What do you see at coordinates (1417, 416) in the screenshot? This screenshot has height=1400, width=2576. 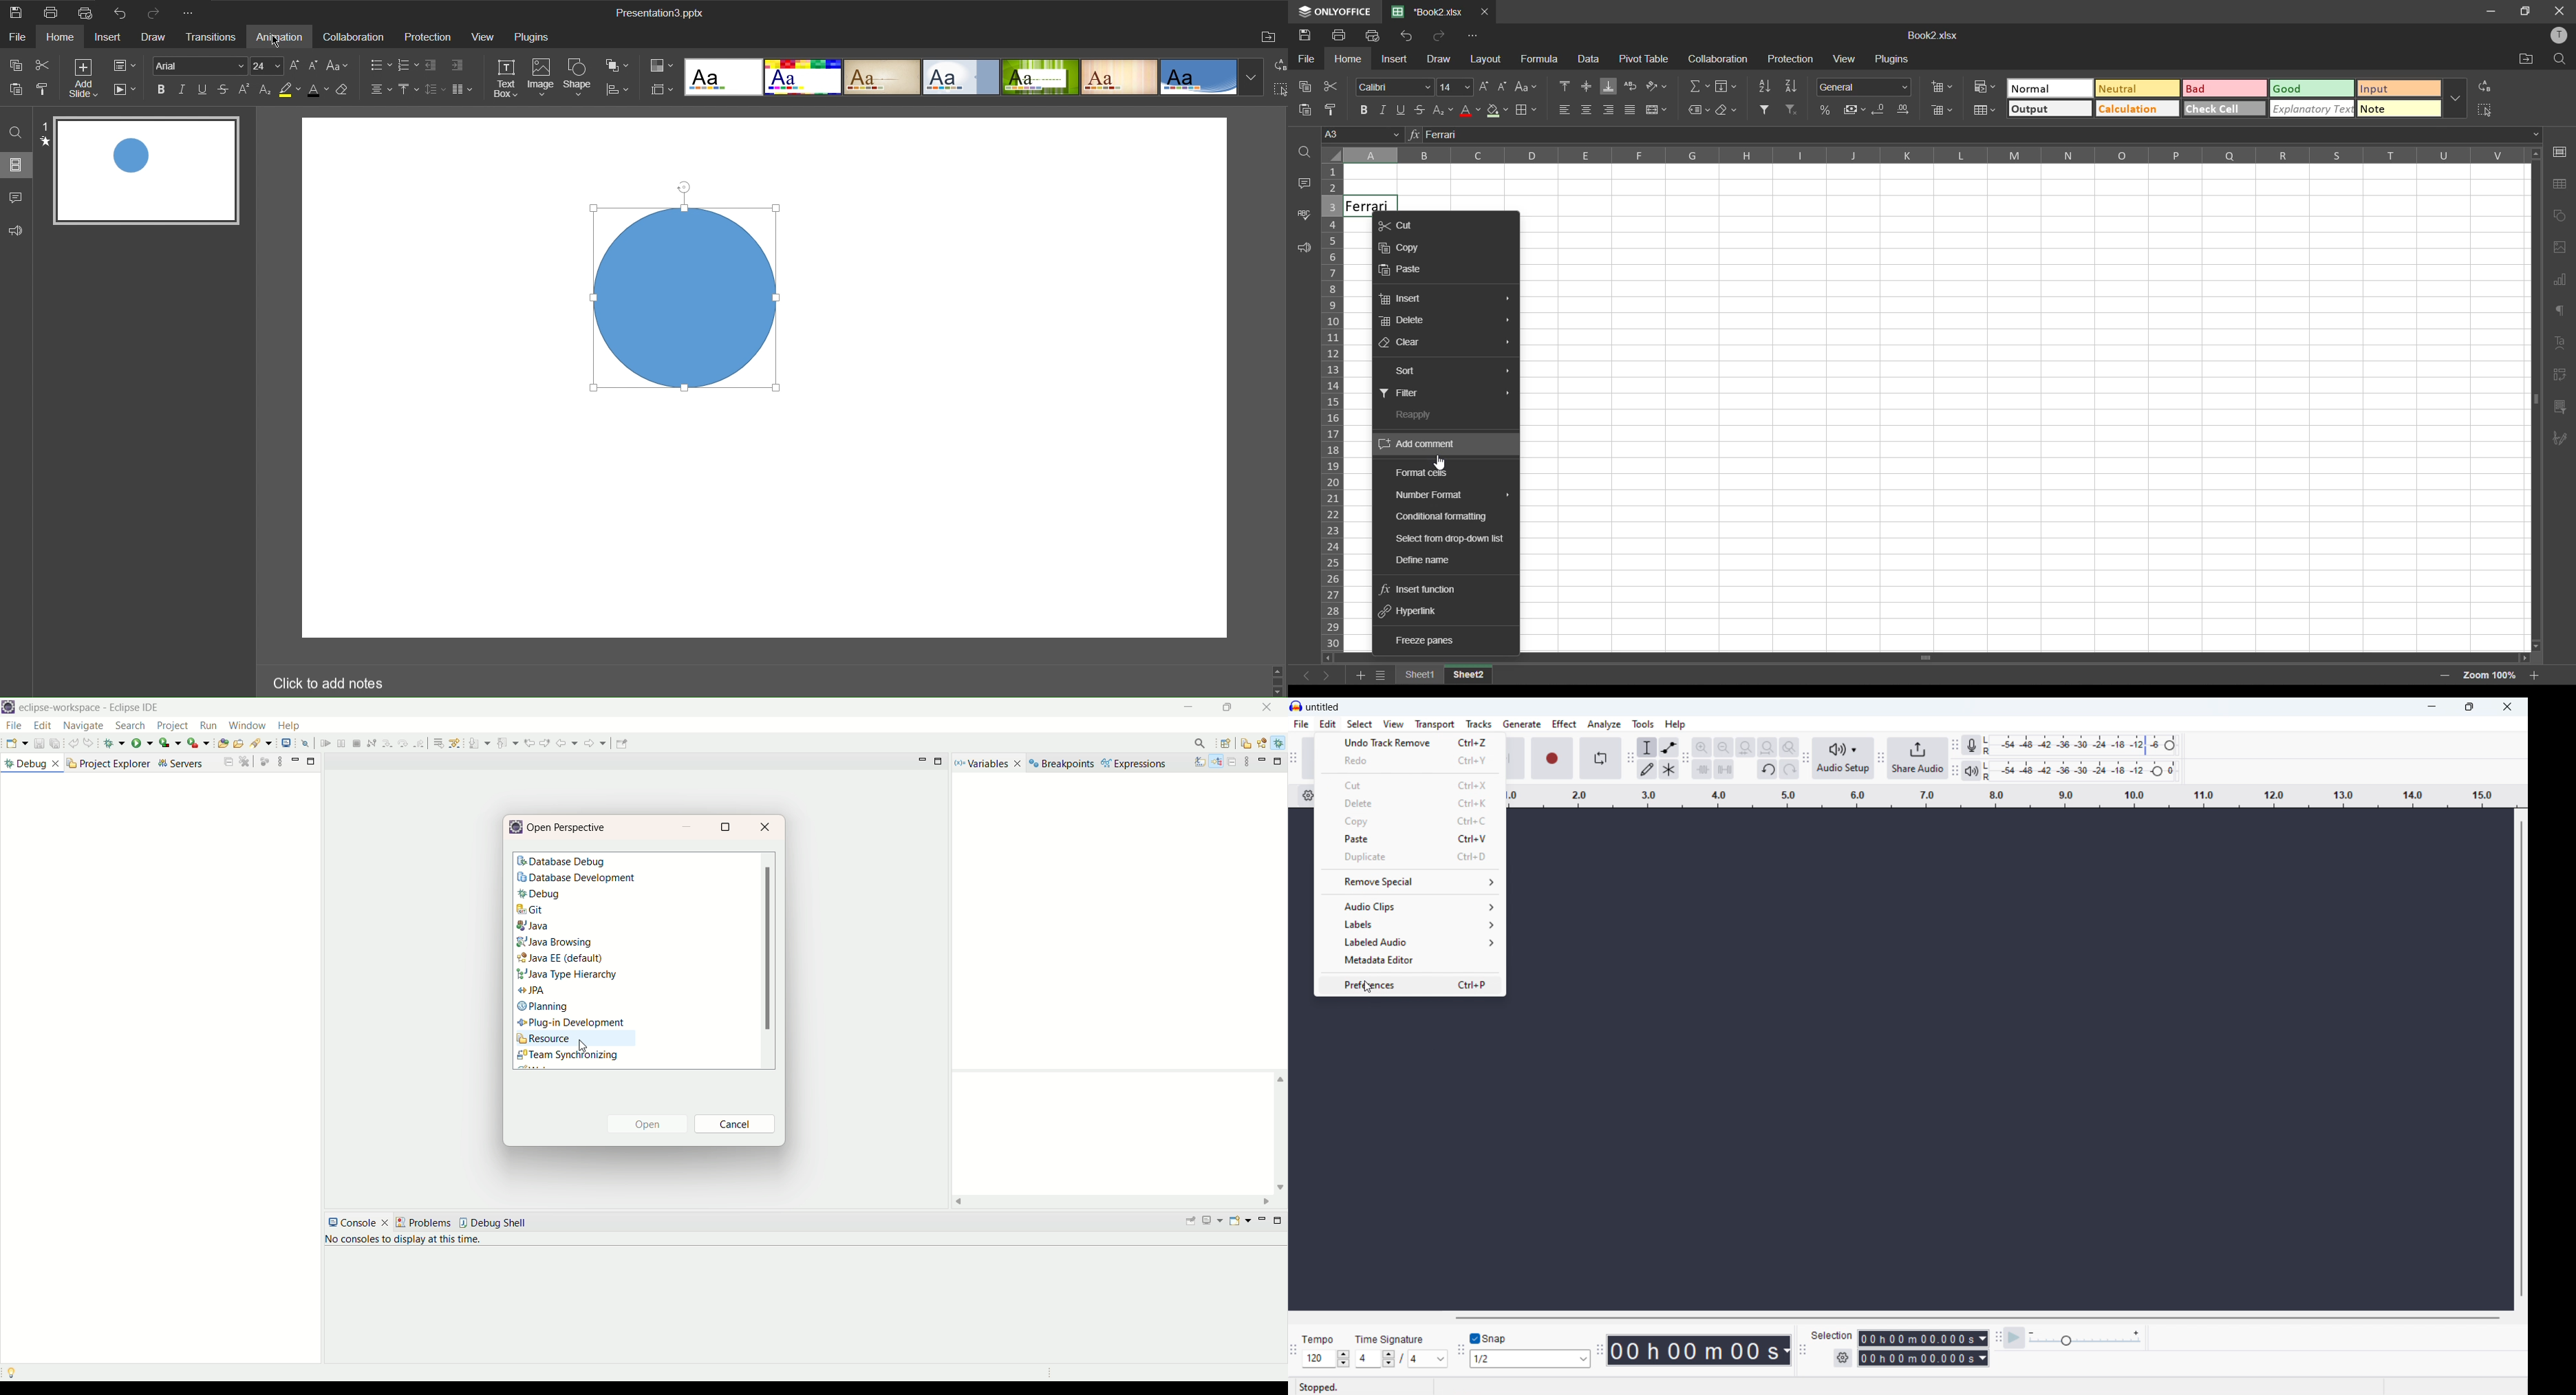 I see `reapply` at bounding box center [1417, 416].